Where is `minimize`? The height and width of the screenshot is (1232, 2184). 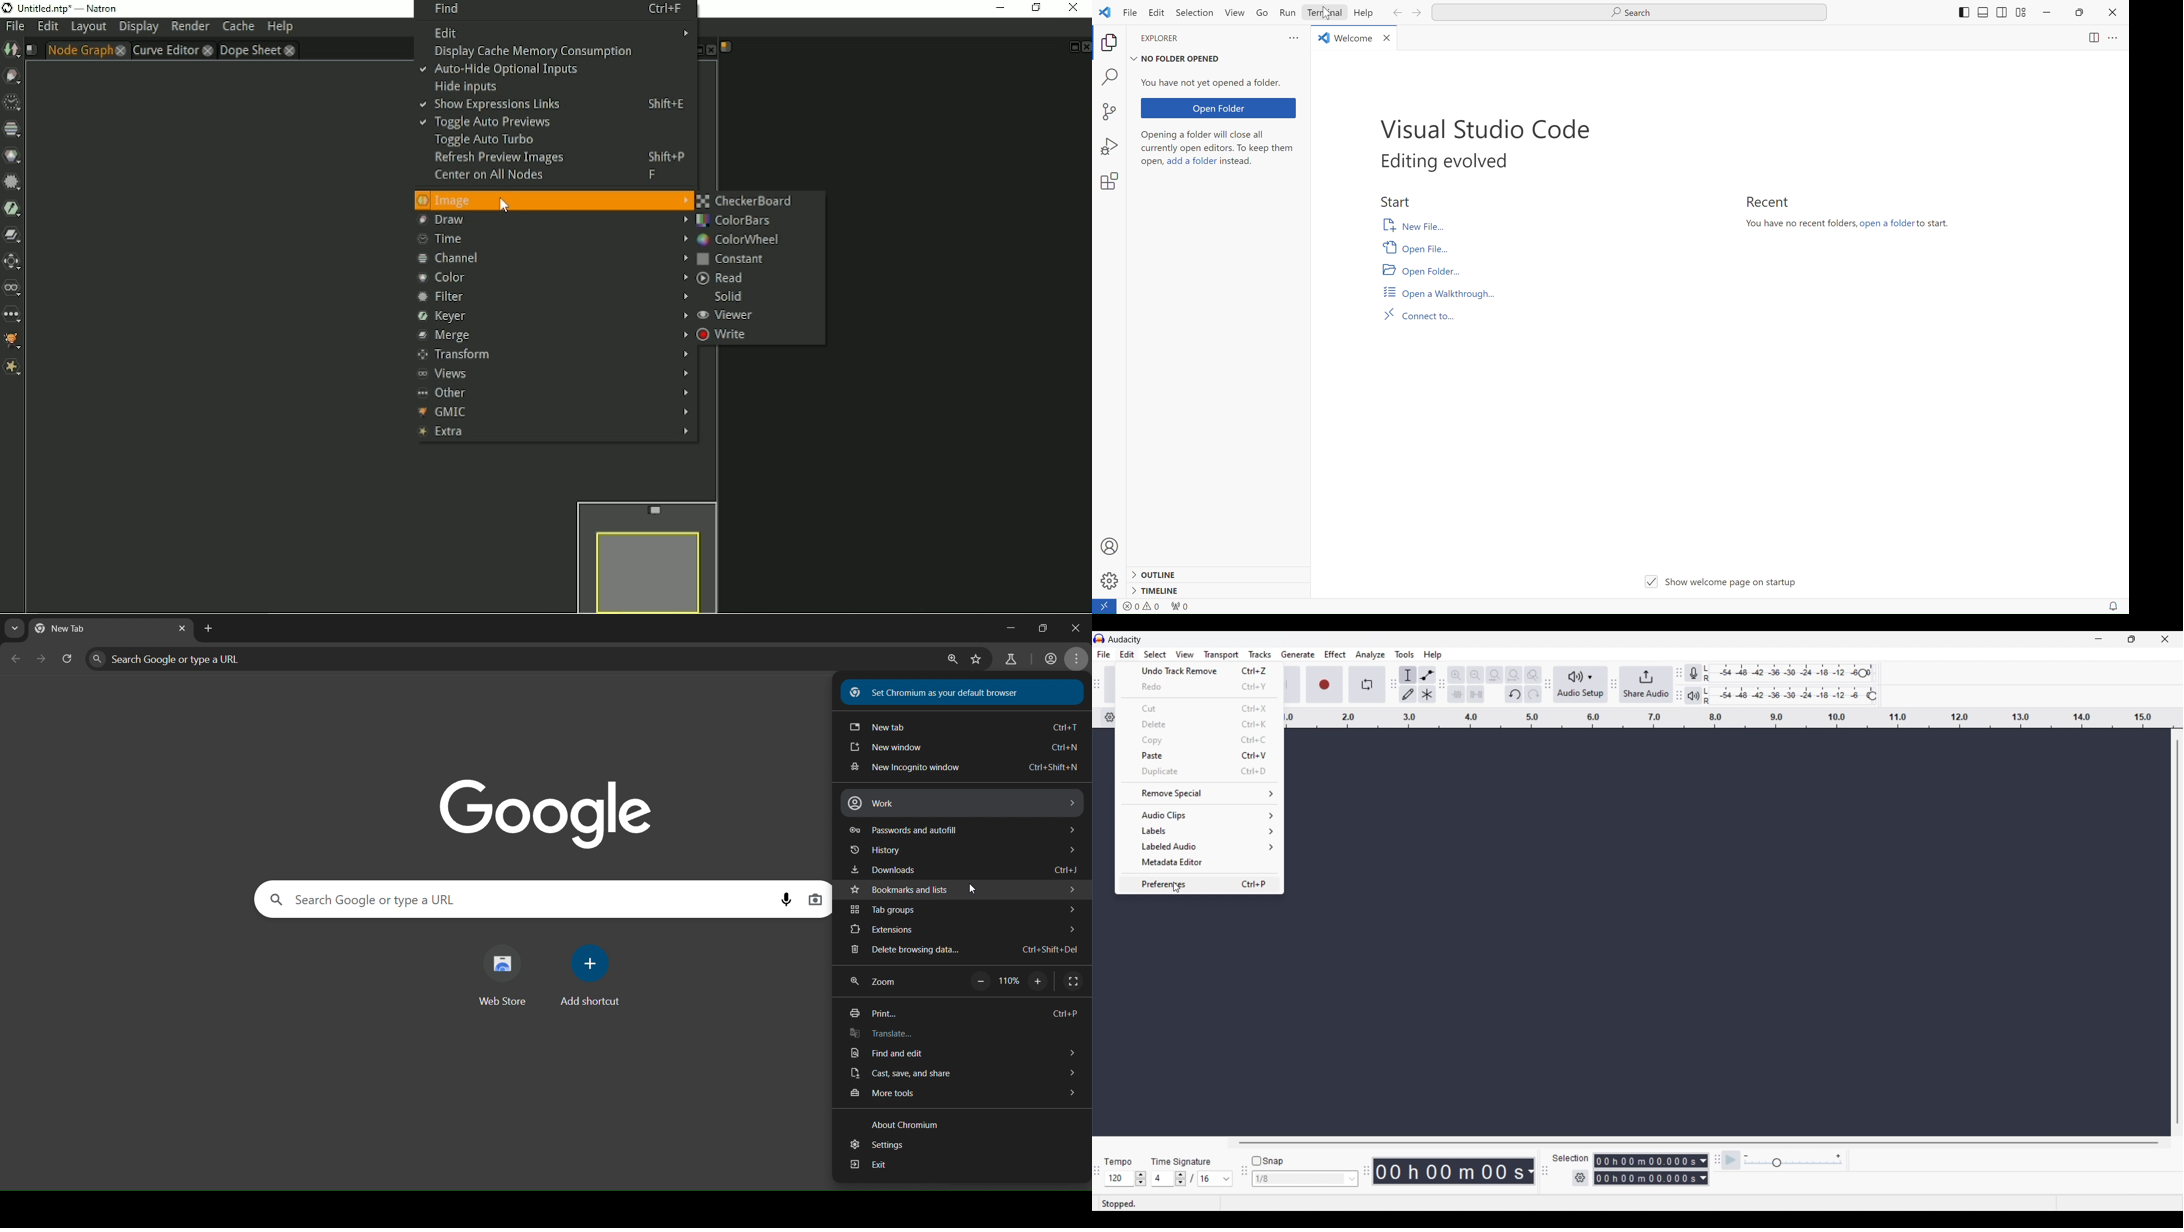
minimize is located at coordinates (2047, 13).